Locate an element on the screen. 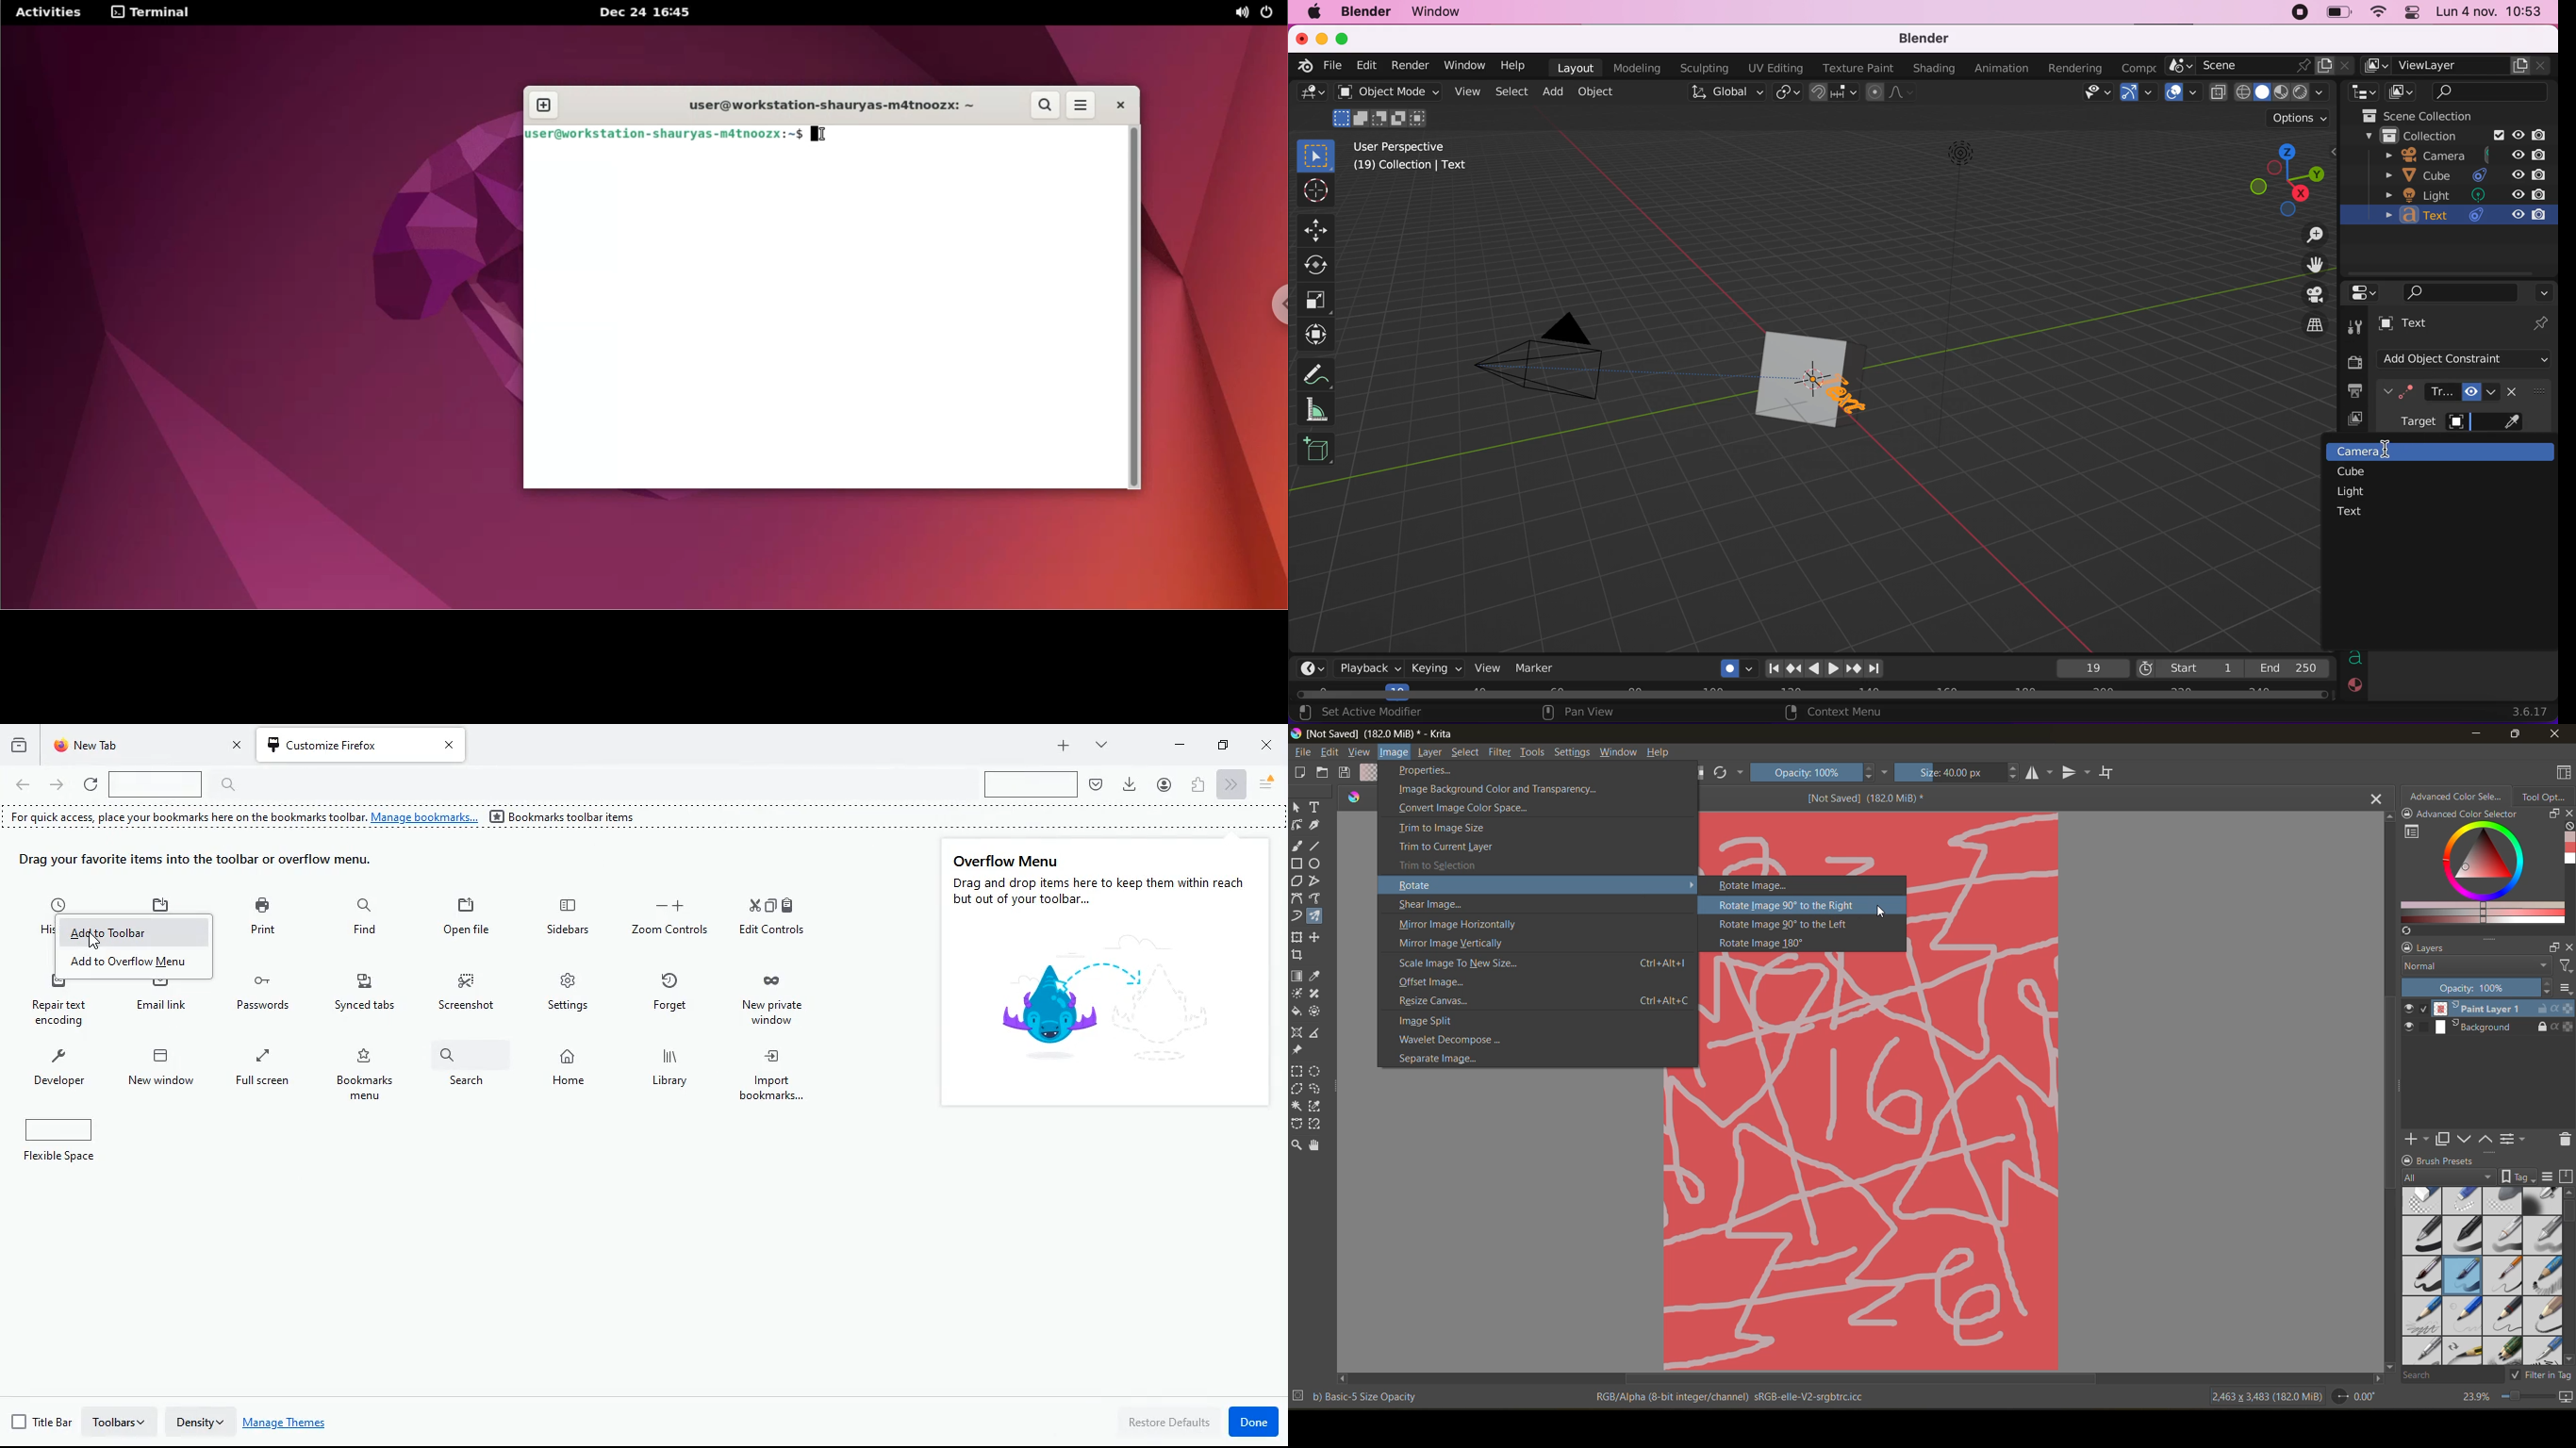  size is located at coordinates (1962, 772).